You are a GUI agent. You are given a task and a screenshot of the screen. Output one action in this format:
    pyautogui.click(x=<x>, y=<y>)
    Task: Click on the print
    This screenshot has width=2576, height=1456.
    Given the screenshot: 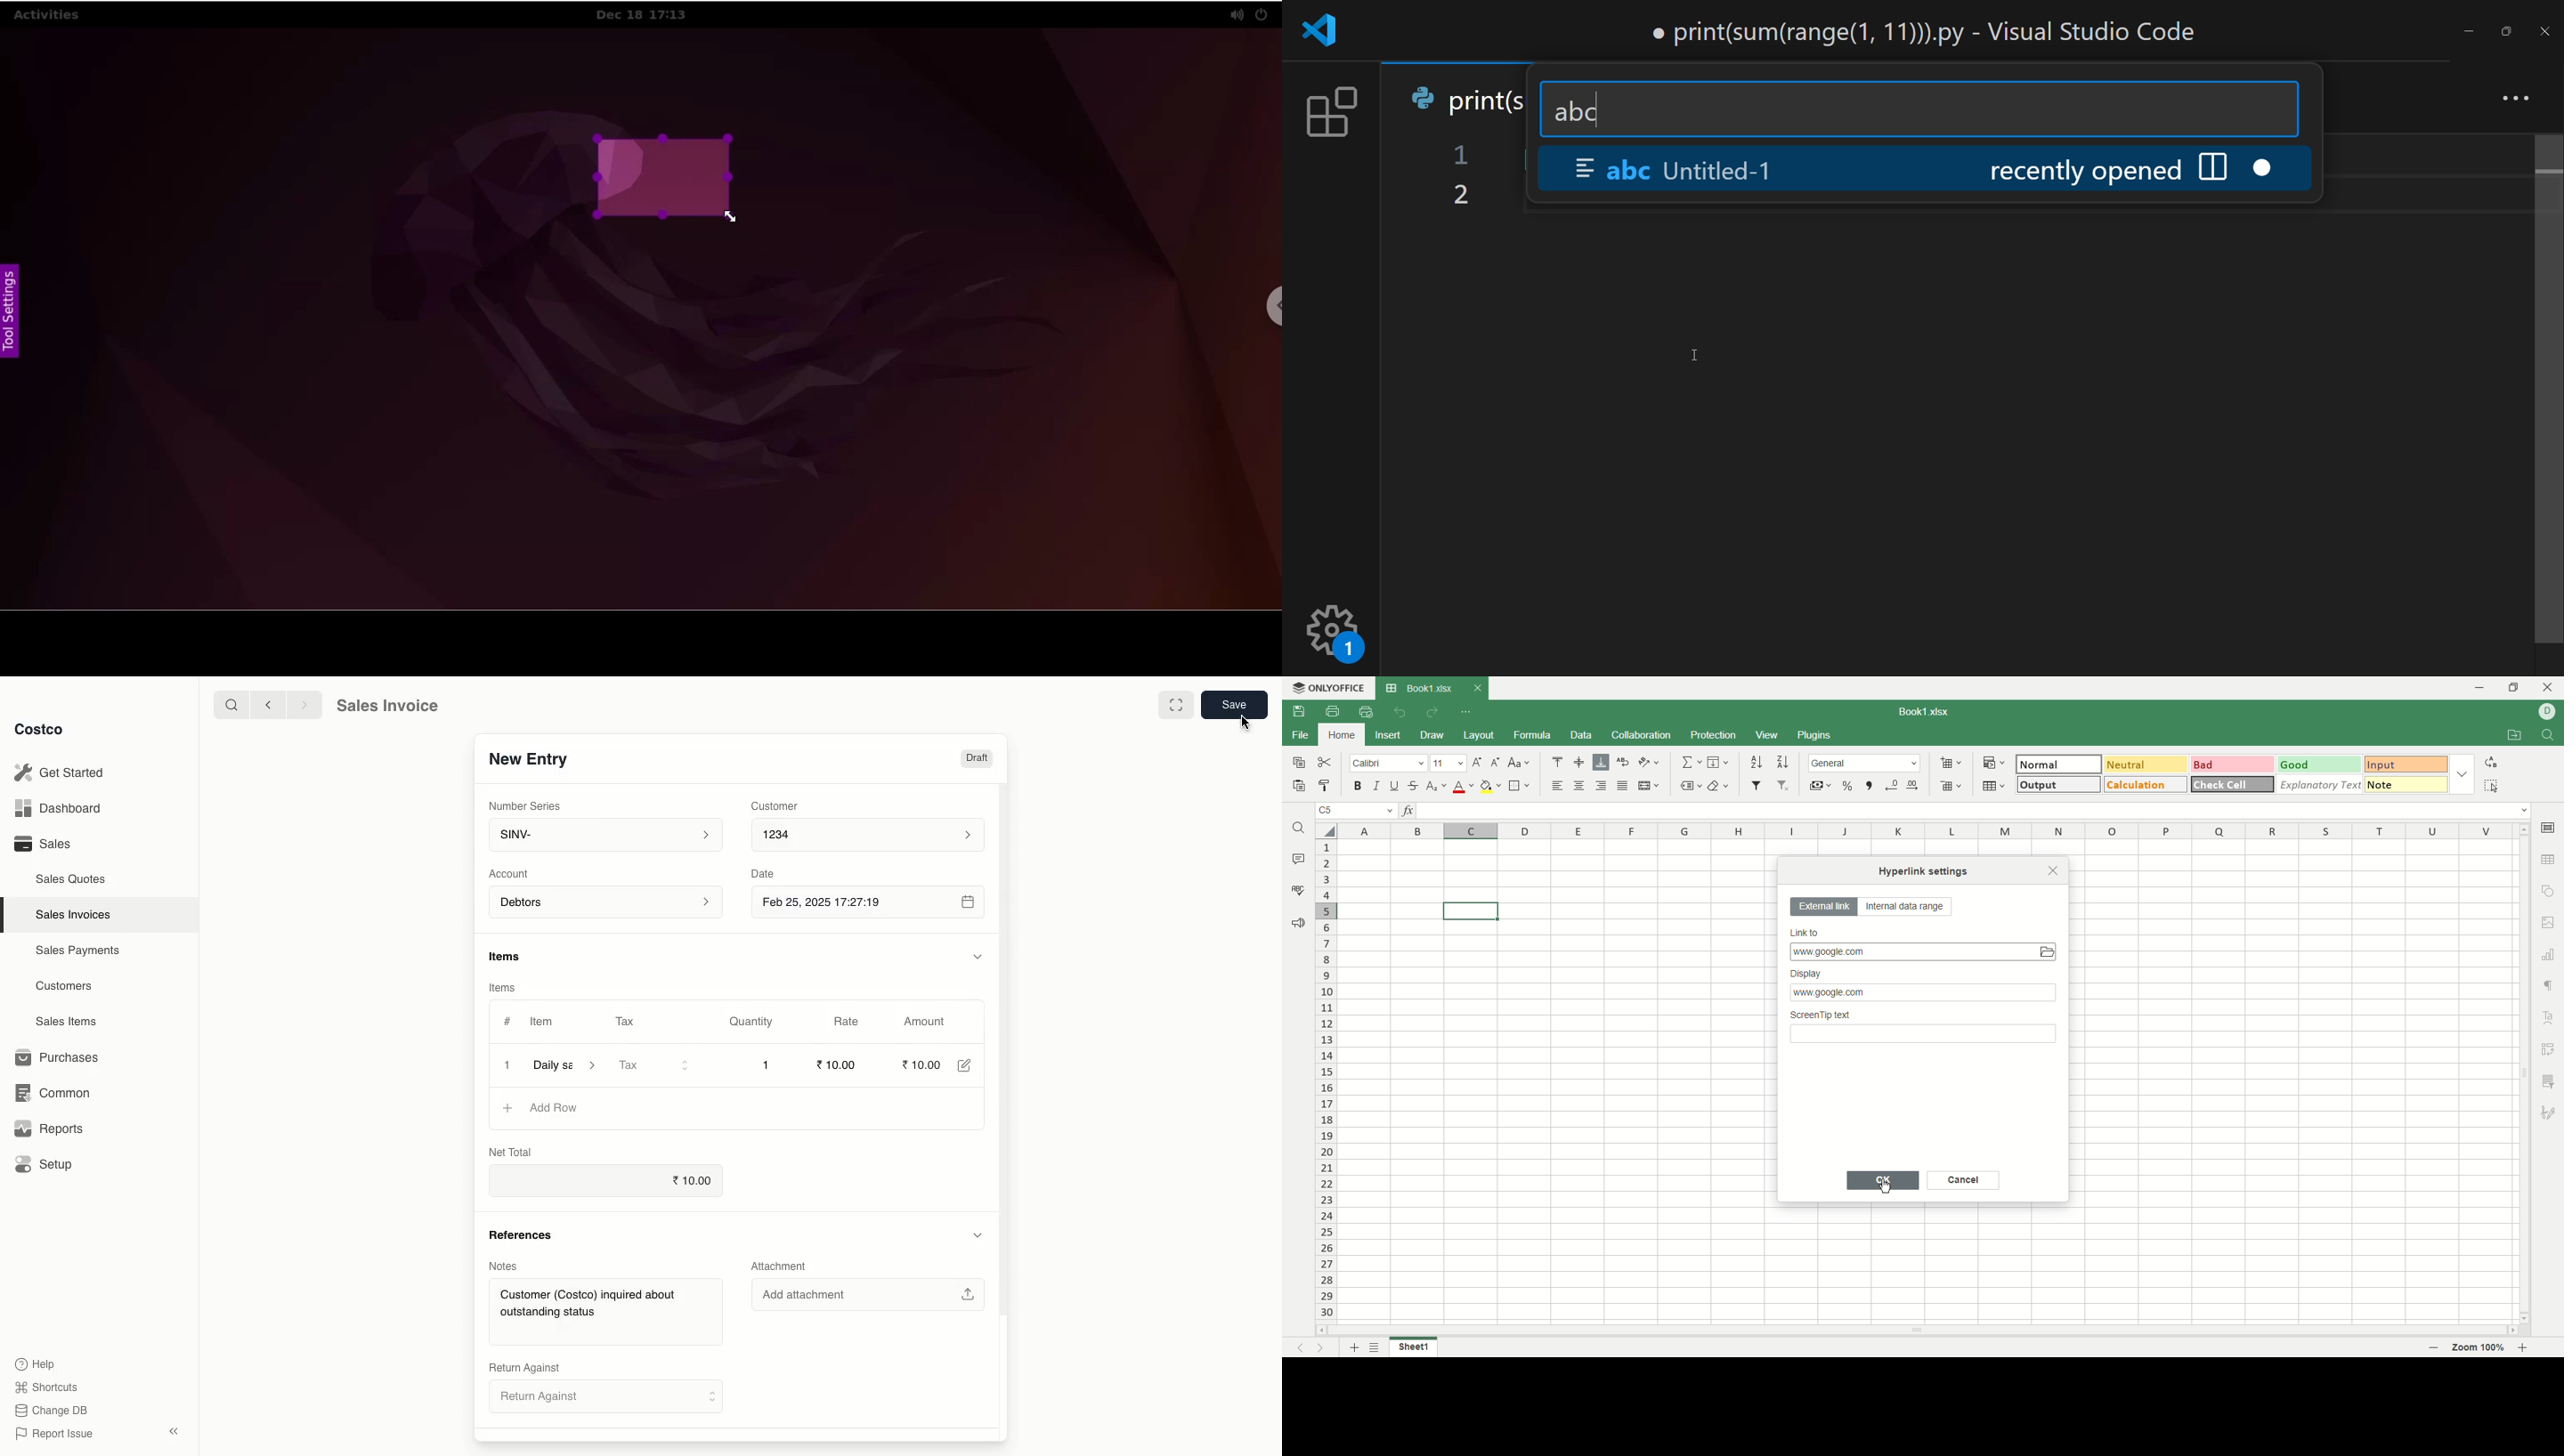 What is the action you would take?
    pyautogui.click(x=1332, y=711)
    